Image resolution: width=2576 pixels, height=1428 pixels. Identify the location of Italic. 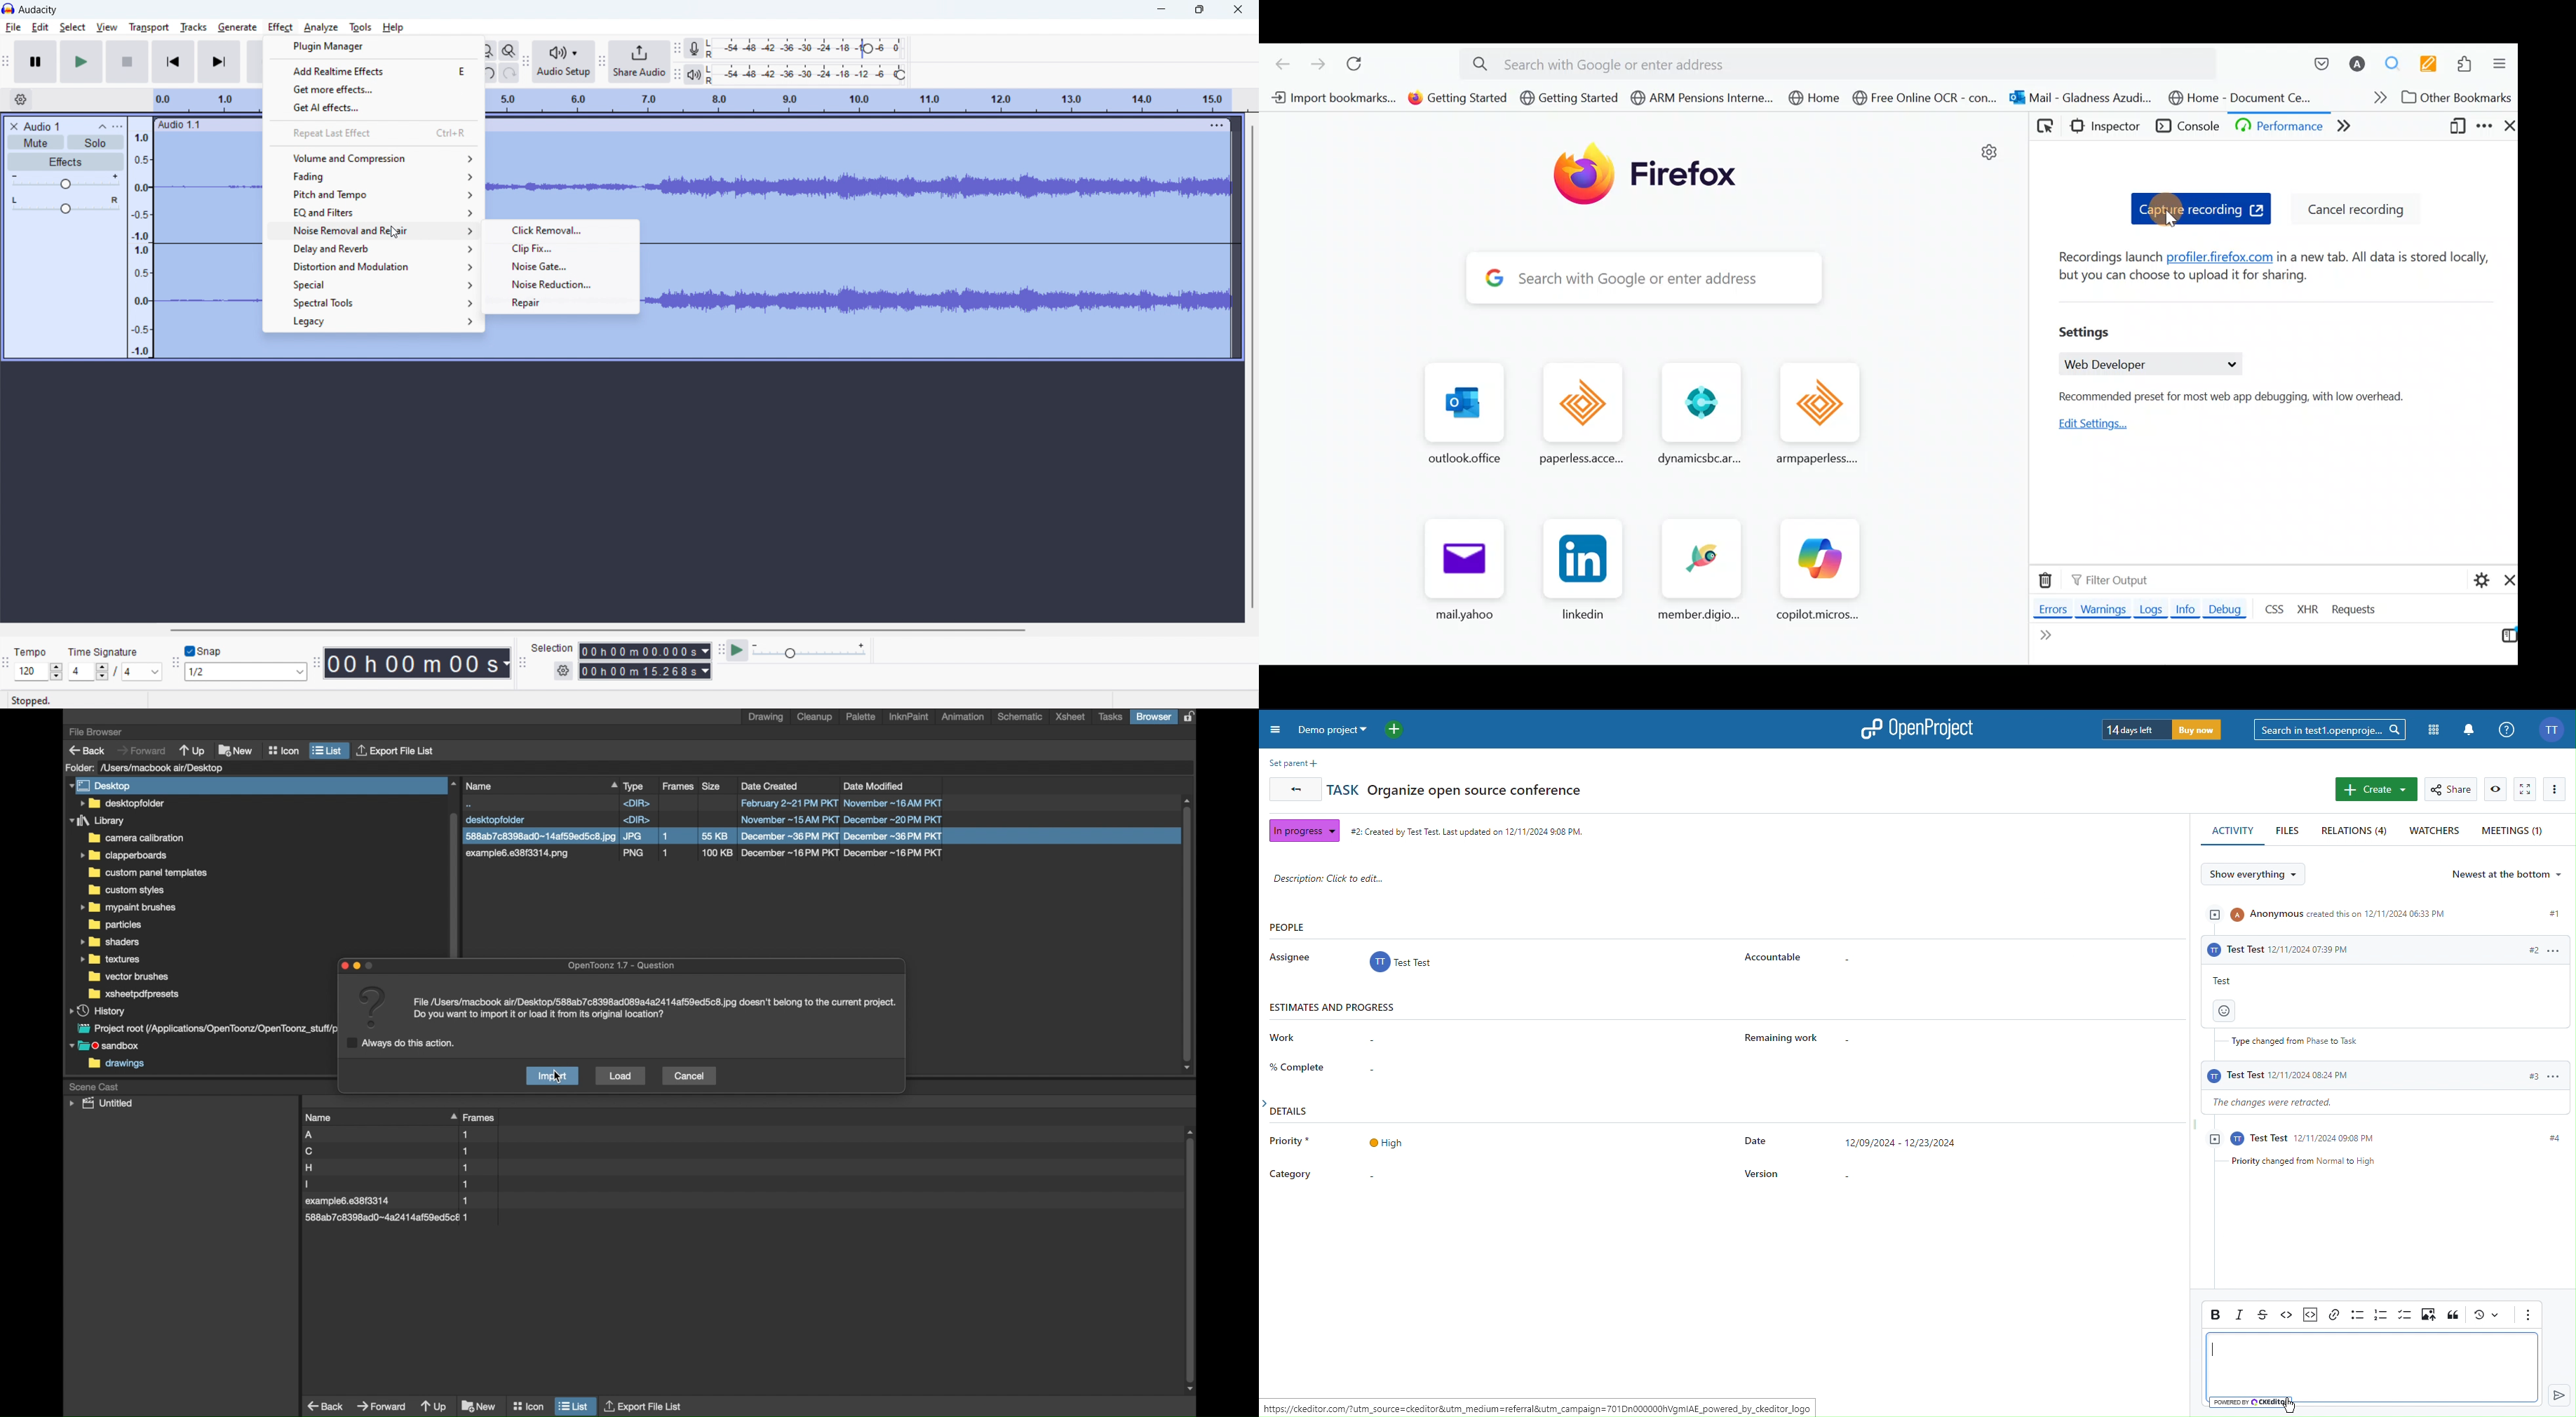
(2241, 1315).